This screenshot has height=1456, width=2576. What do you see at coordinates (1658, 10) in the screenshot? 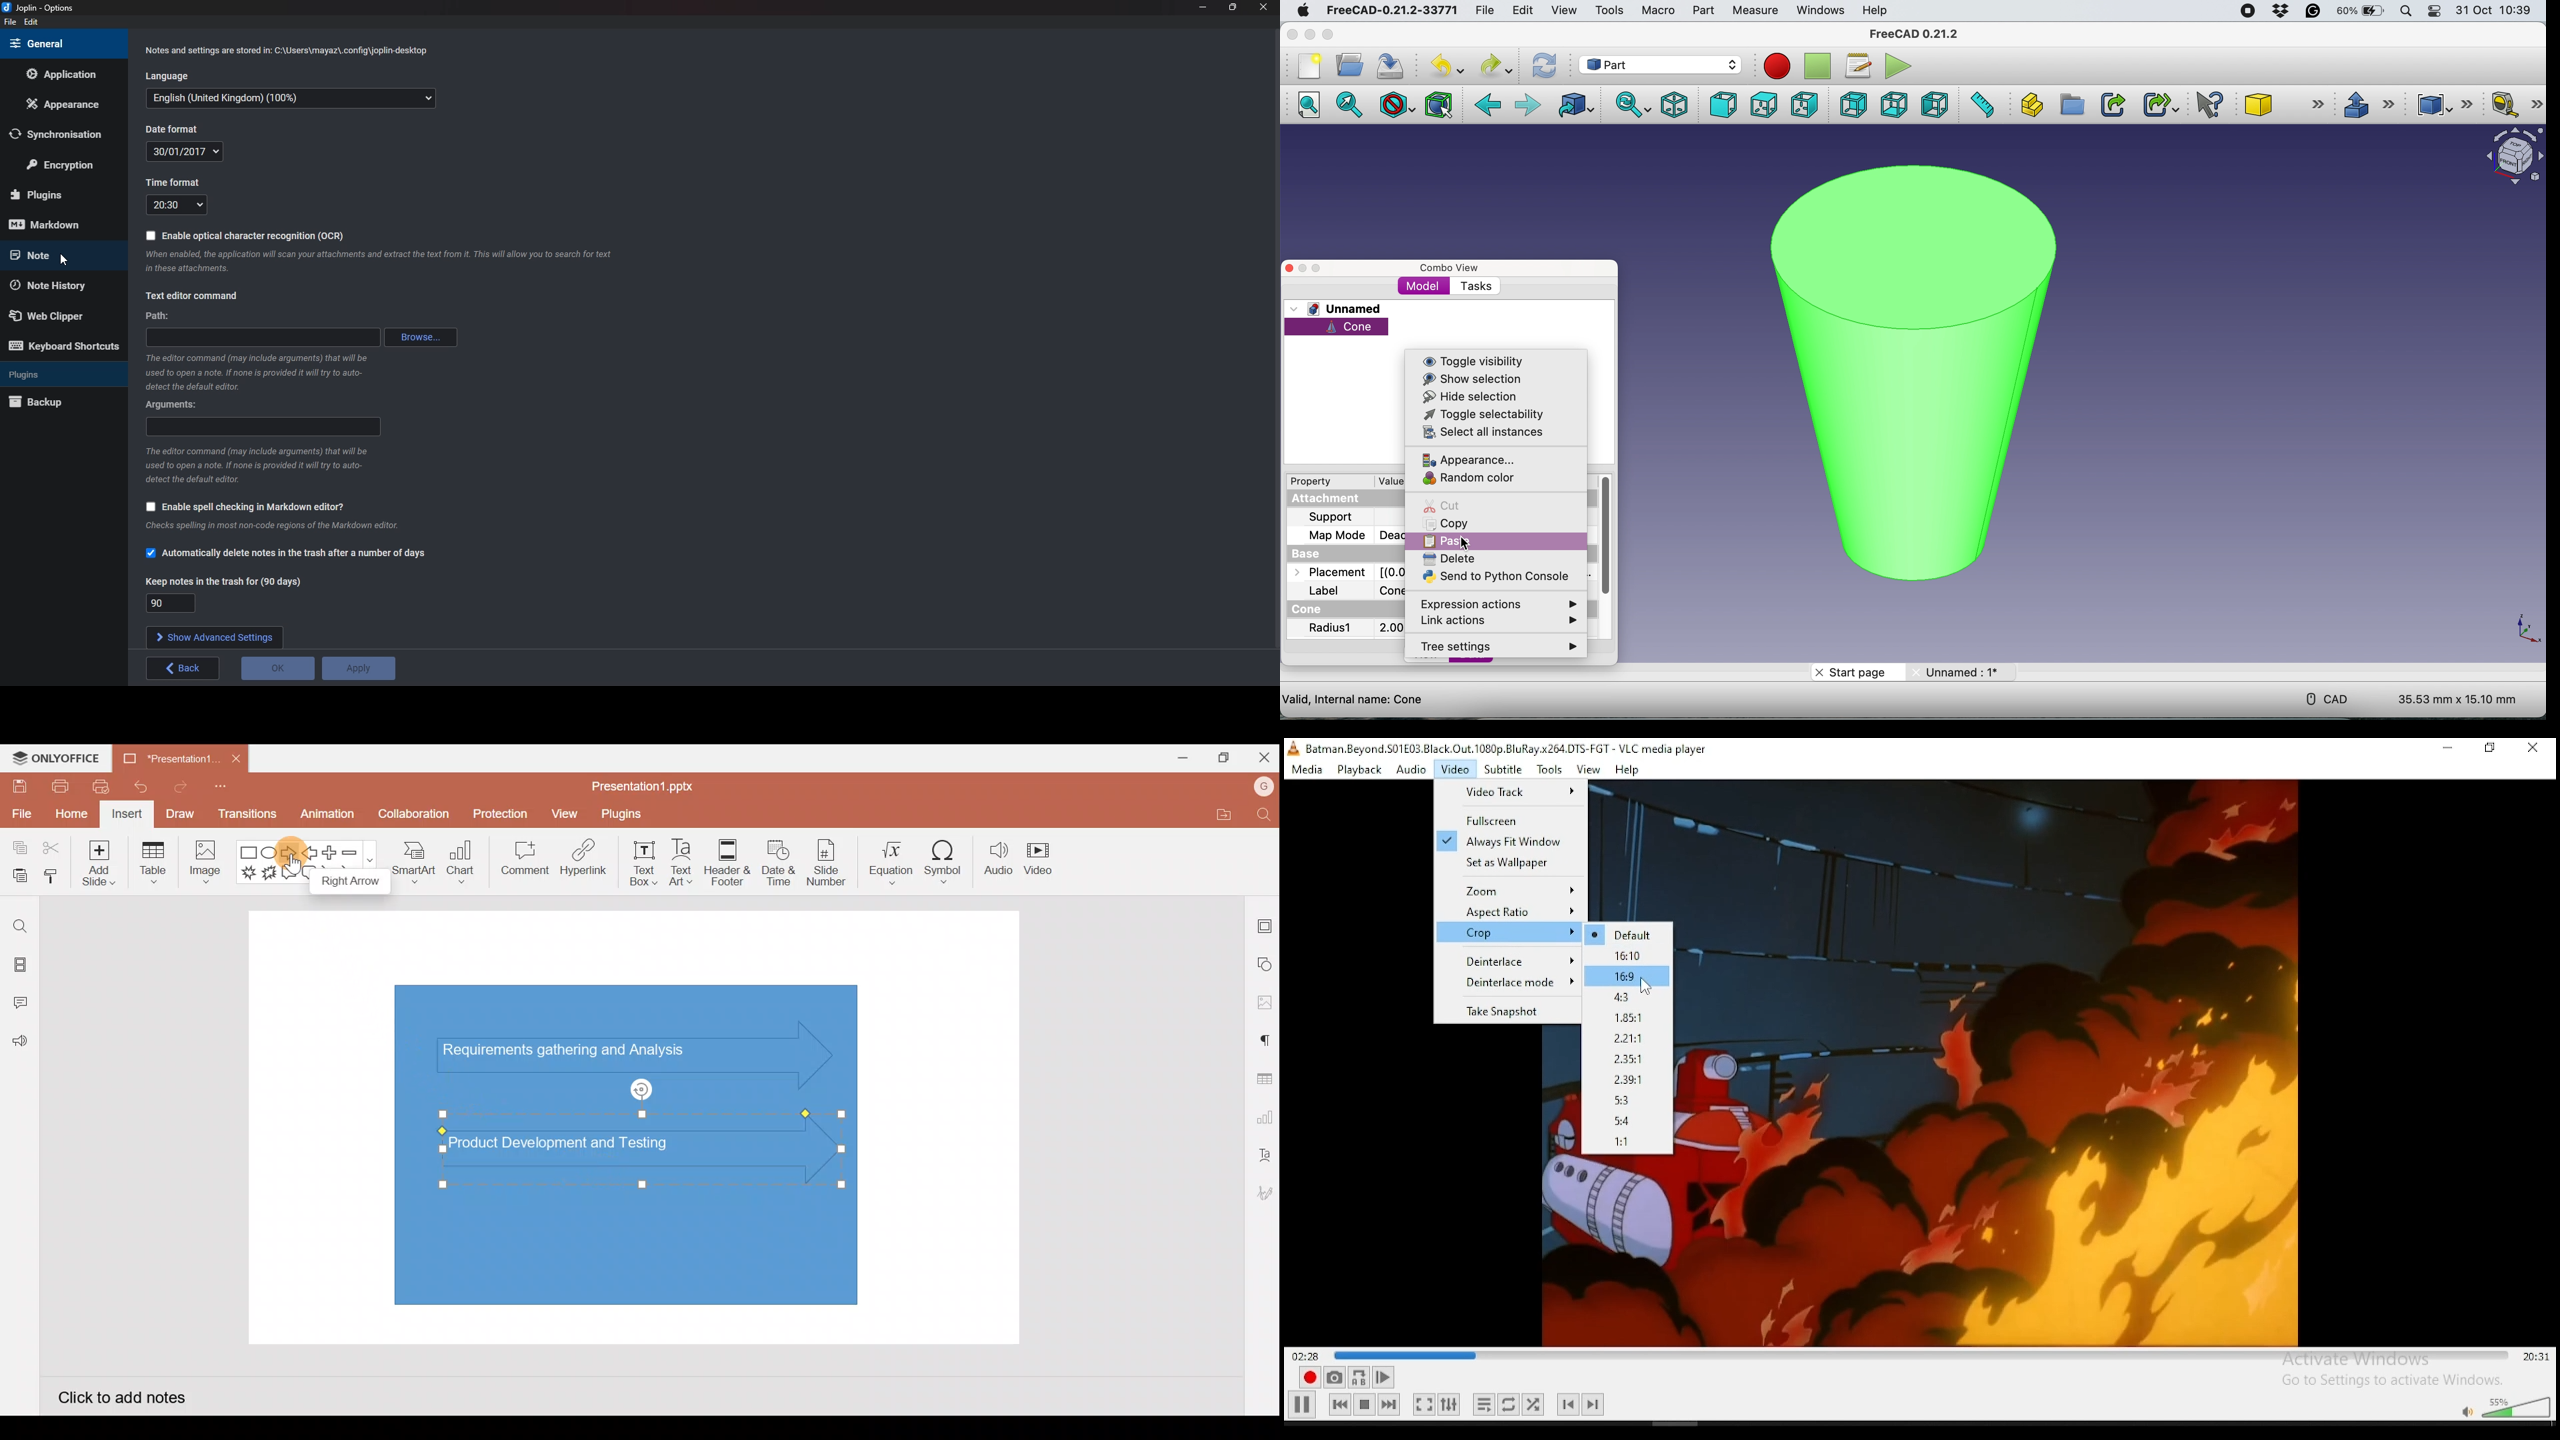
I see `macro` at bounding box center [1658, 10].